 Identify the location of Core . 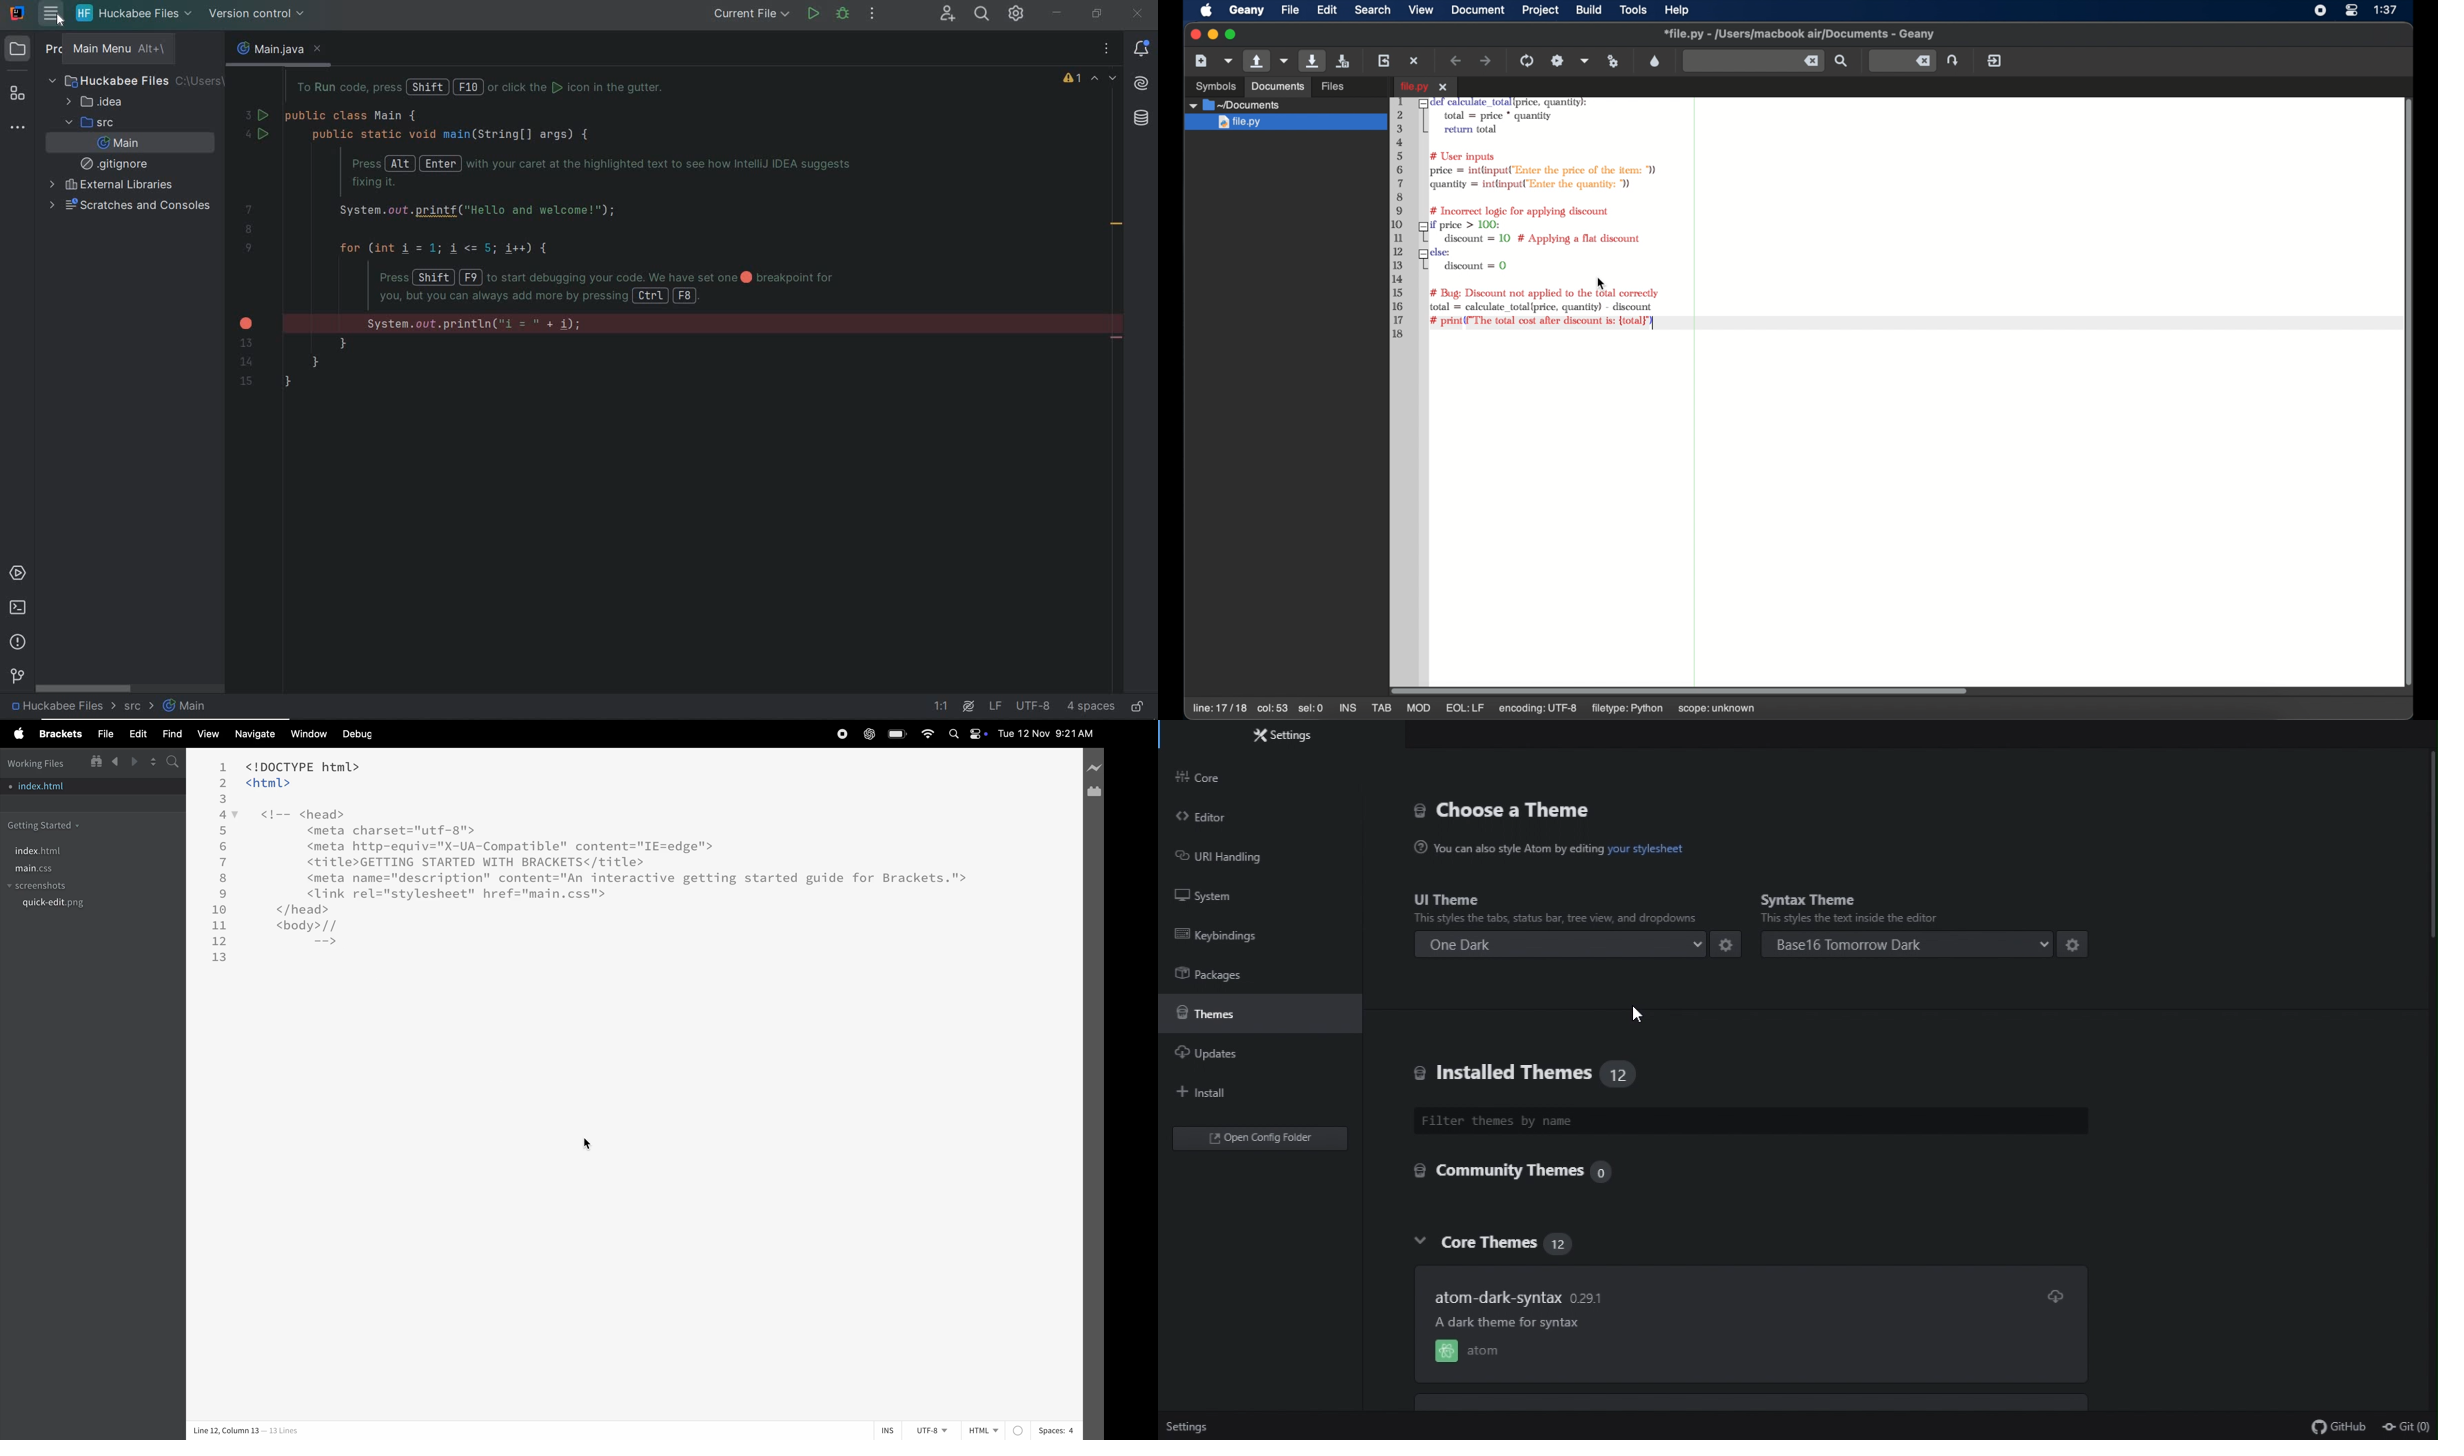
(1235, 779).